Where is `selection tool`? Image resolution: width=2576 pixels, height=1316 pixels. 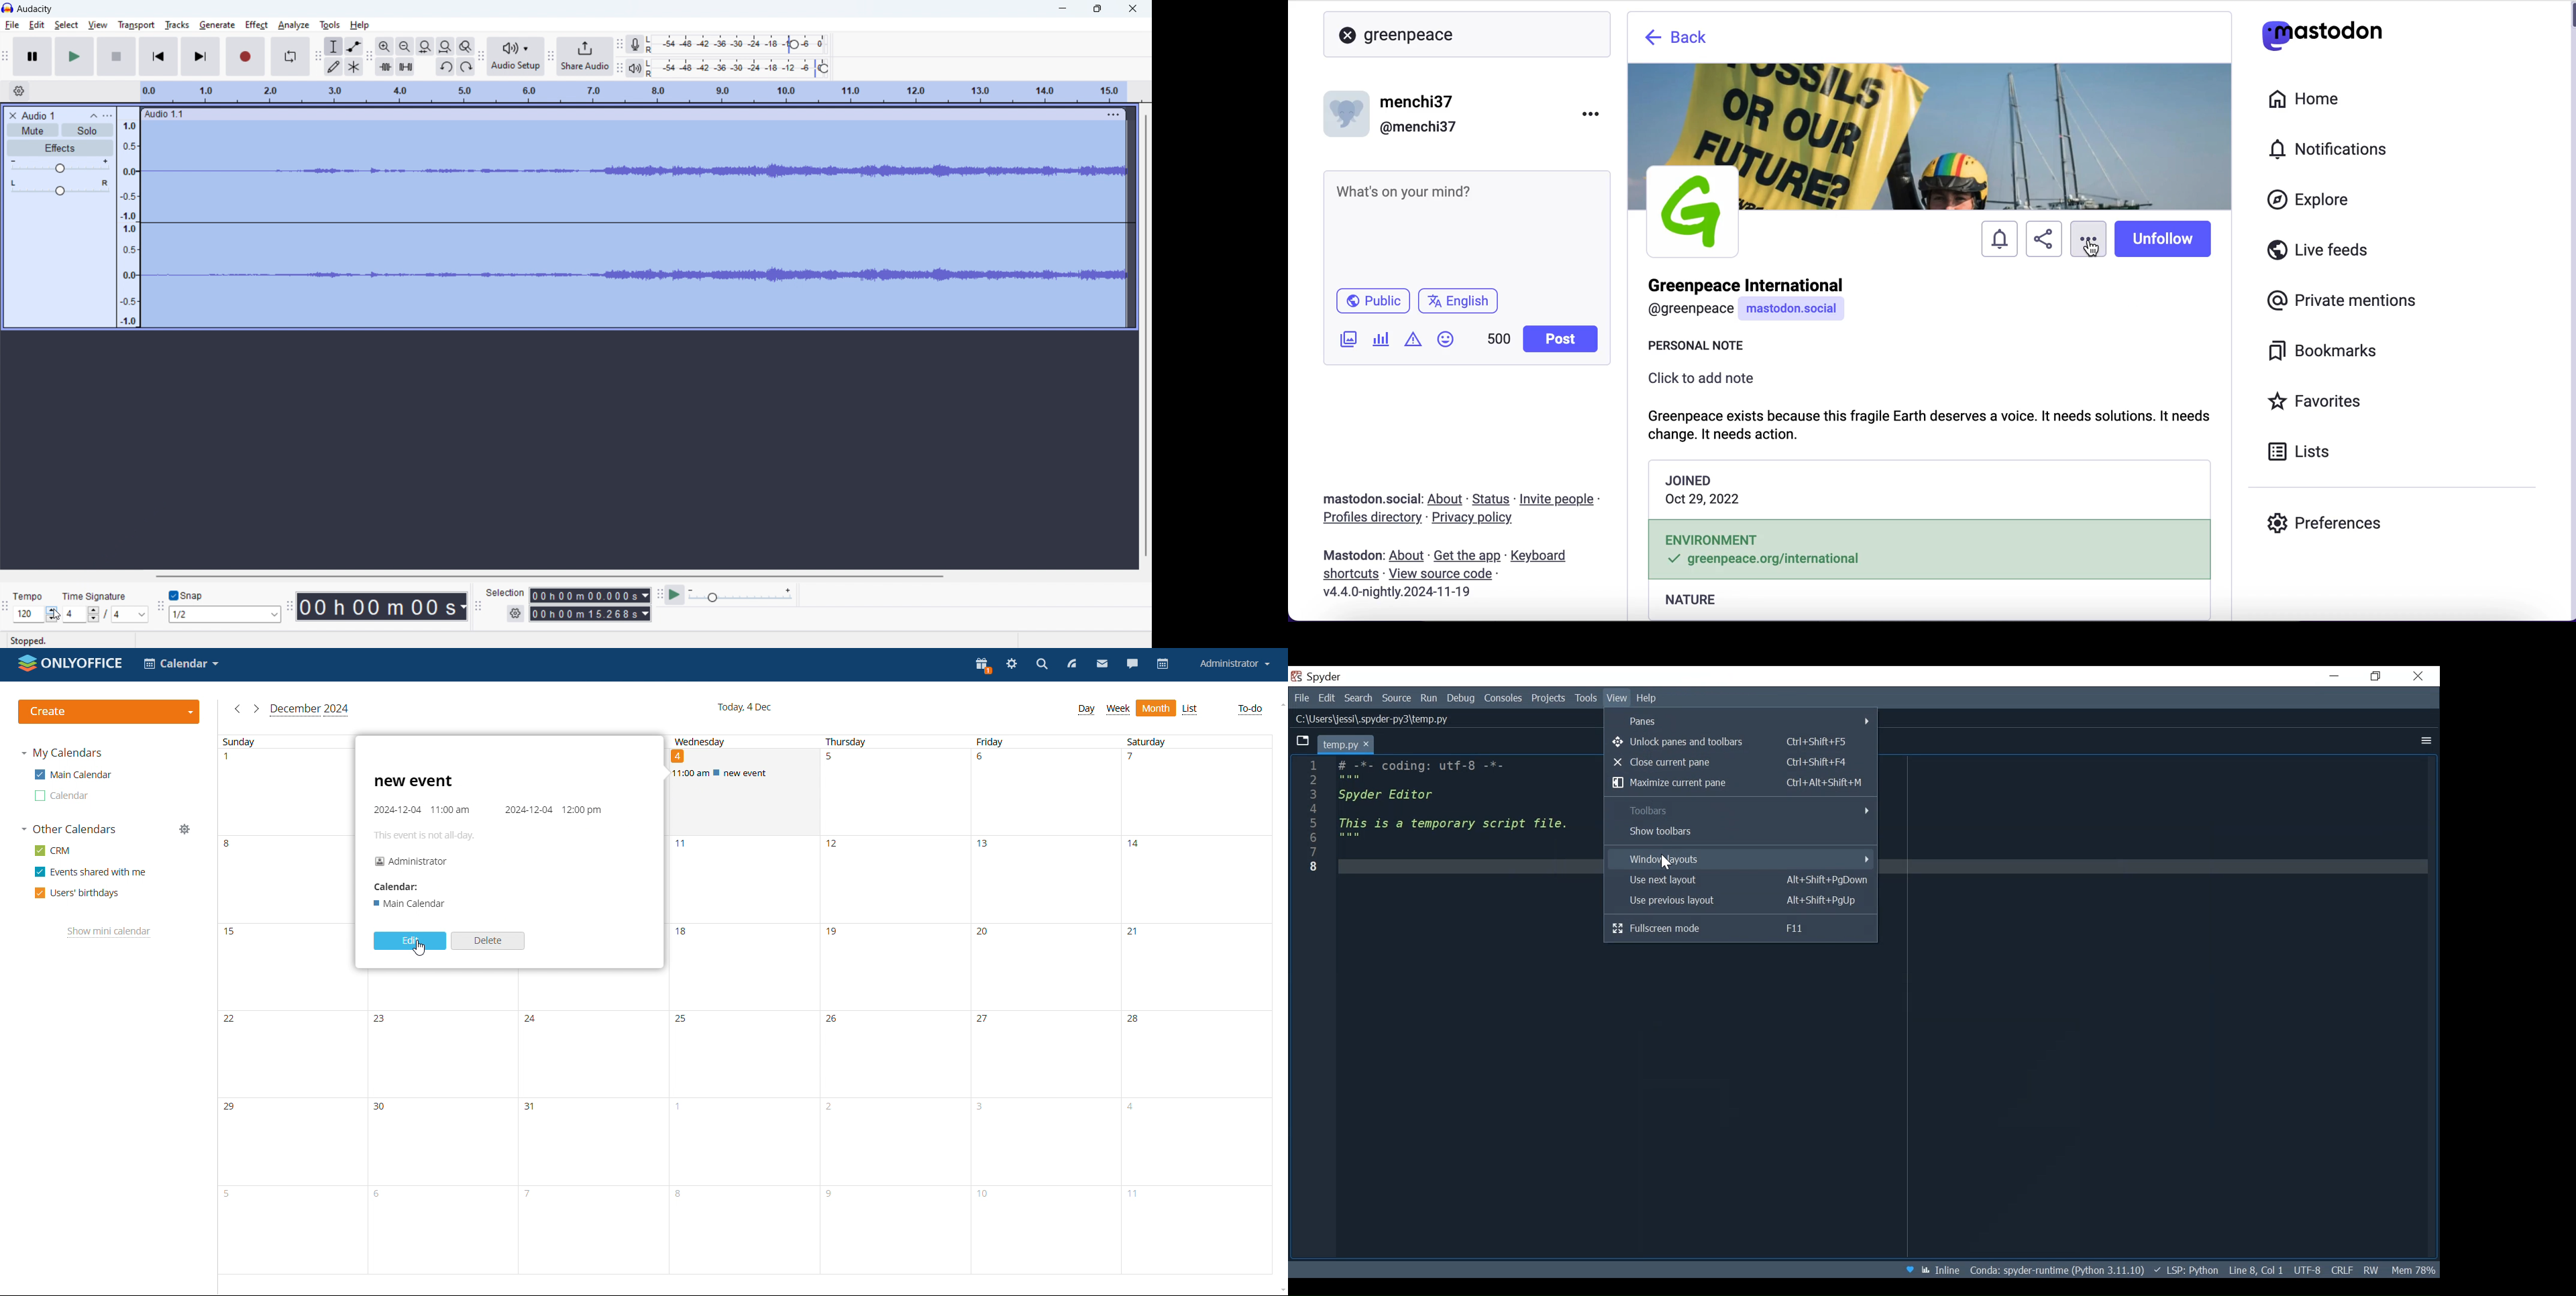 selection tool is located at coordinates (334, 46).